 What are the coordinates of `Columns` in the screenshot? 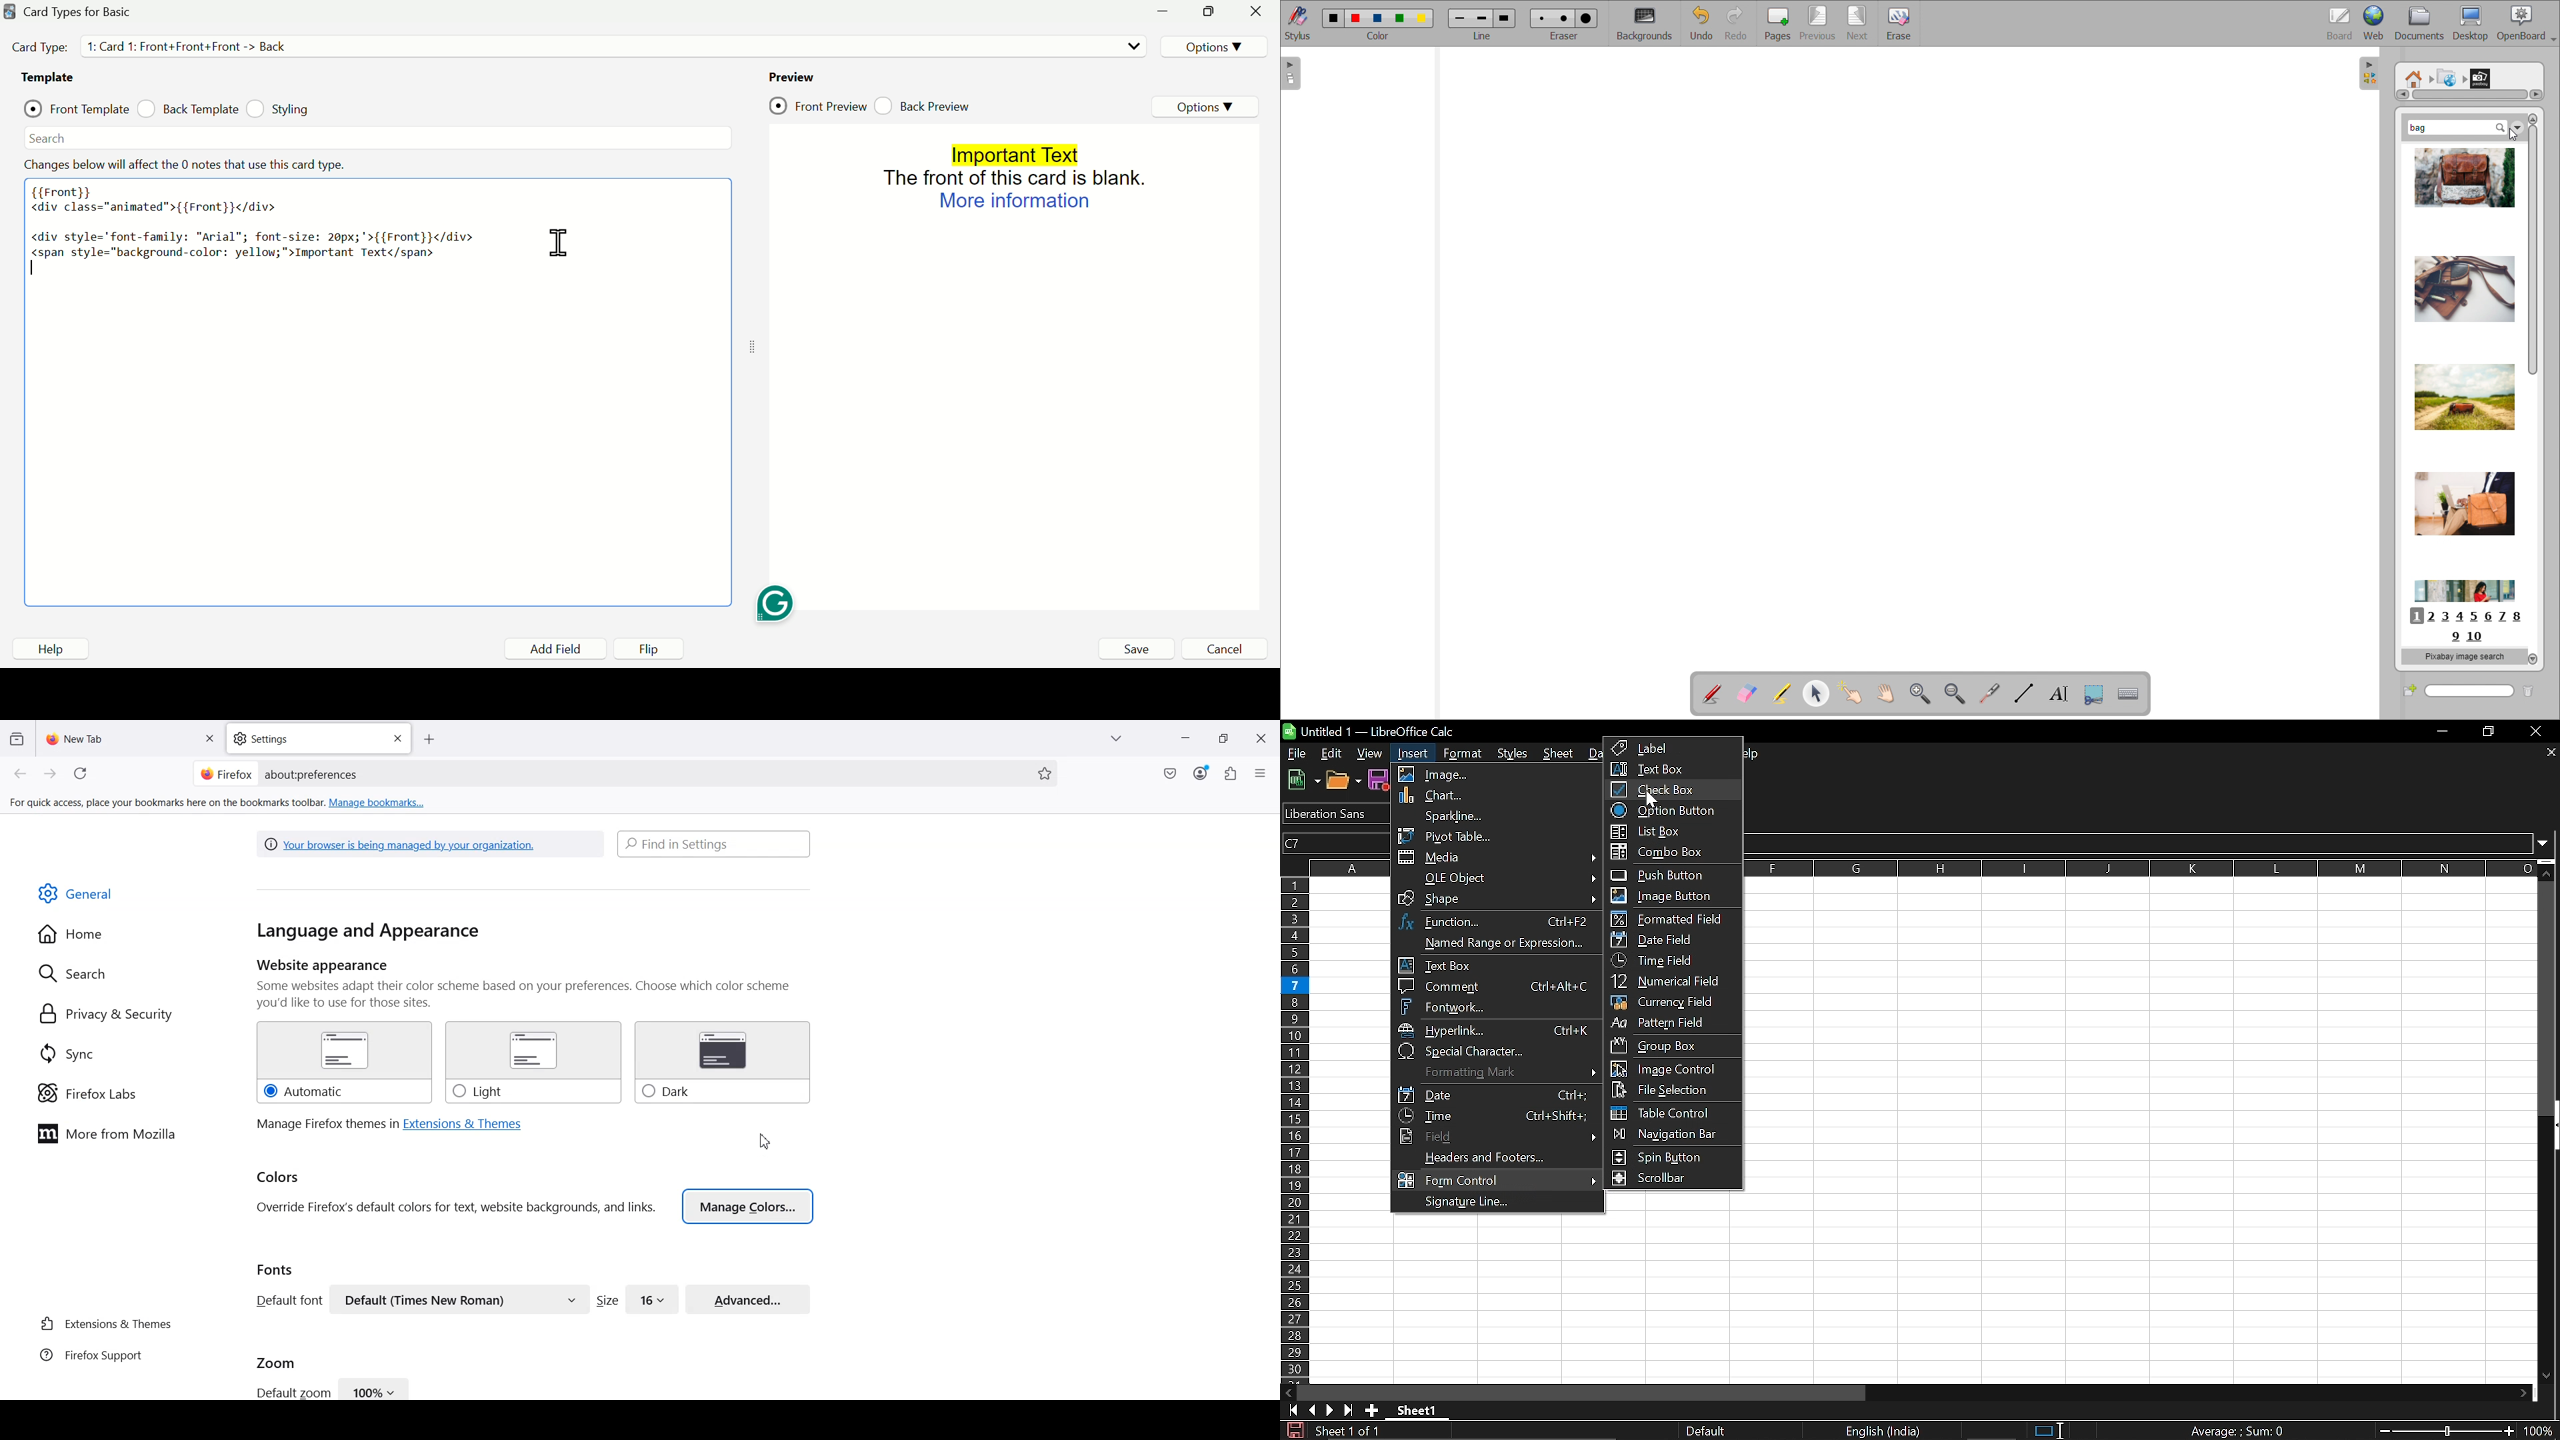 It's located at (2141, 868).